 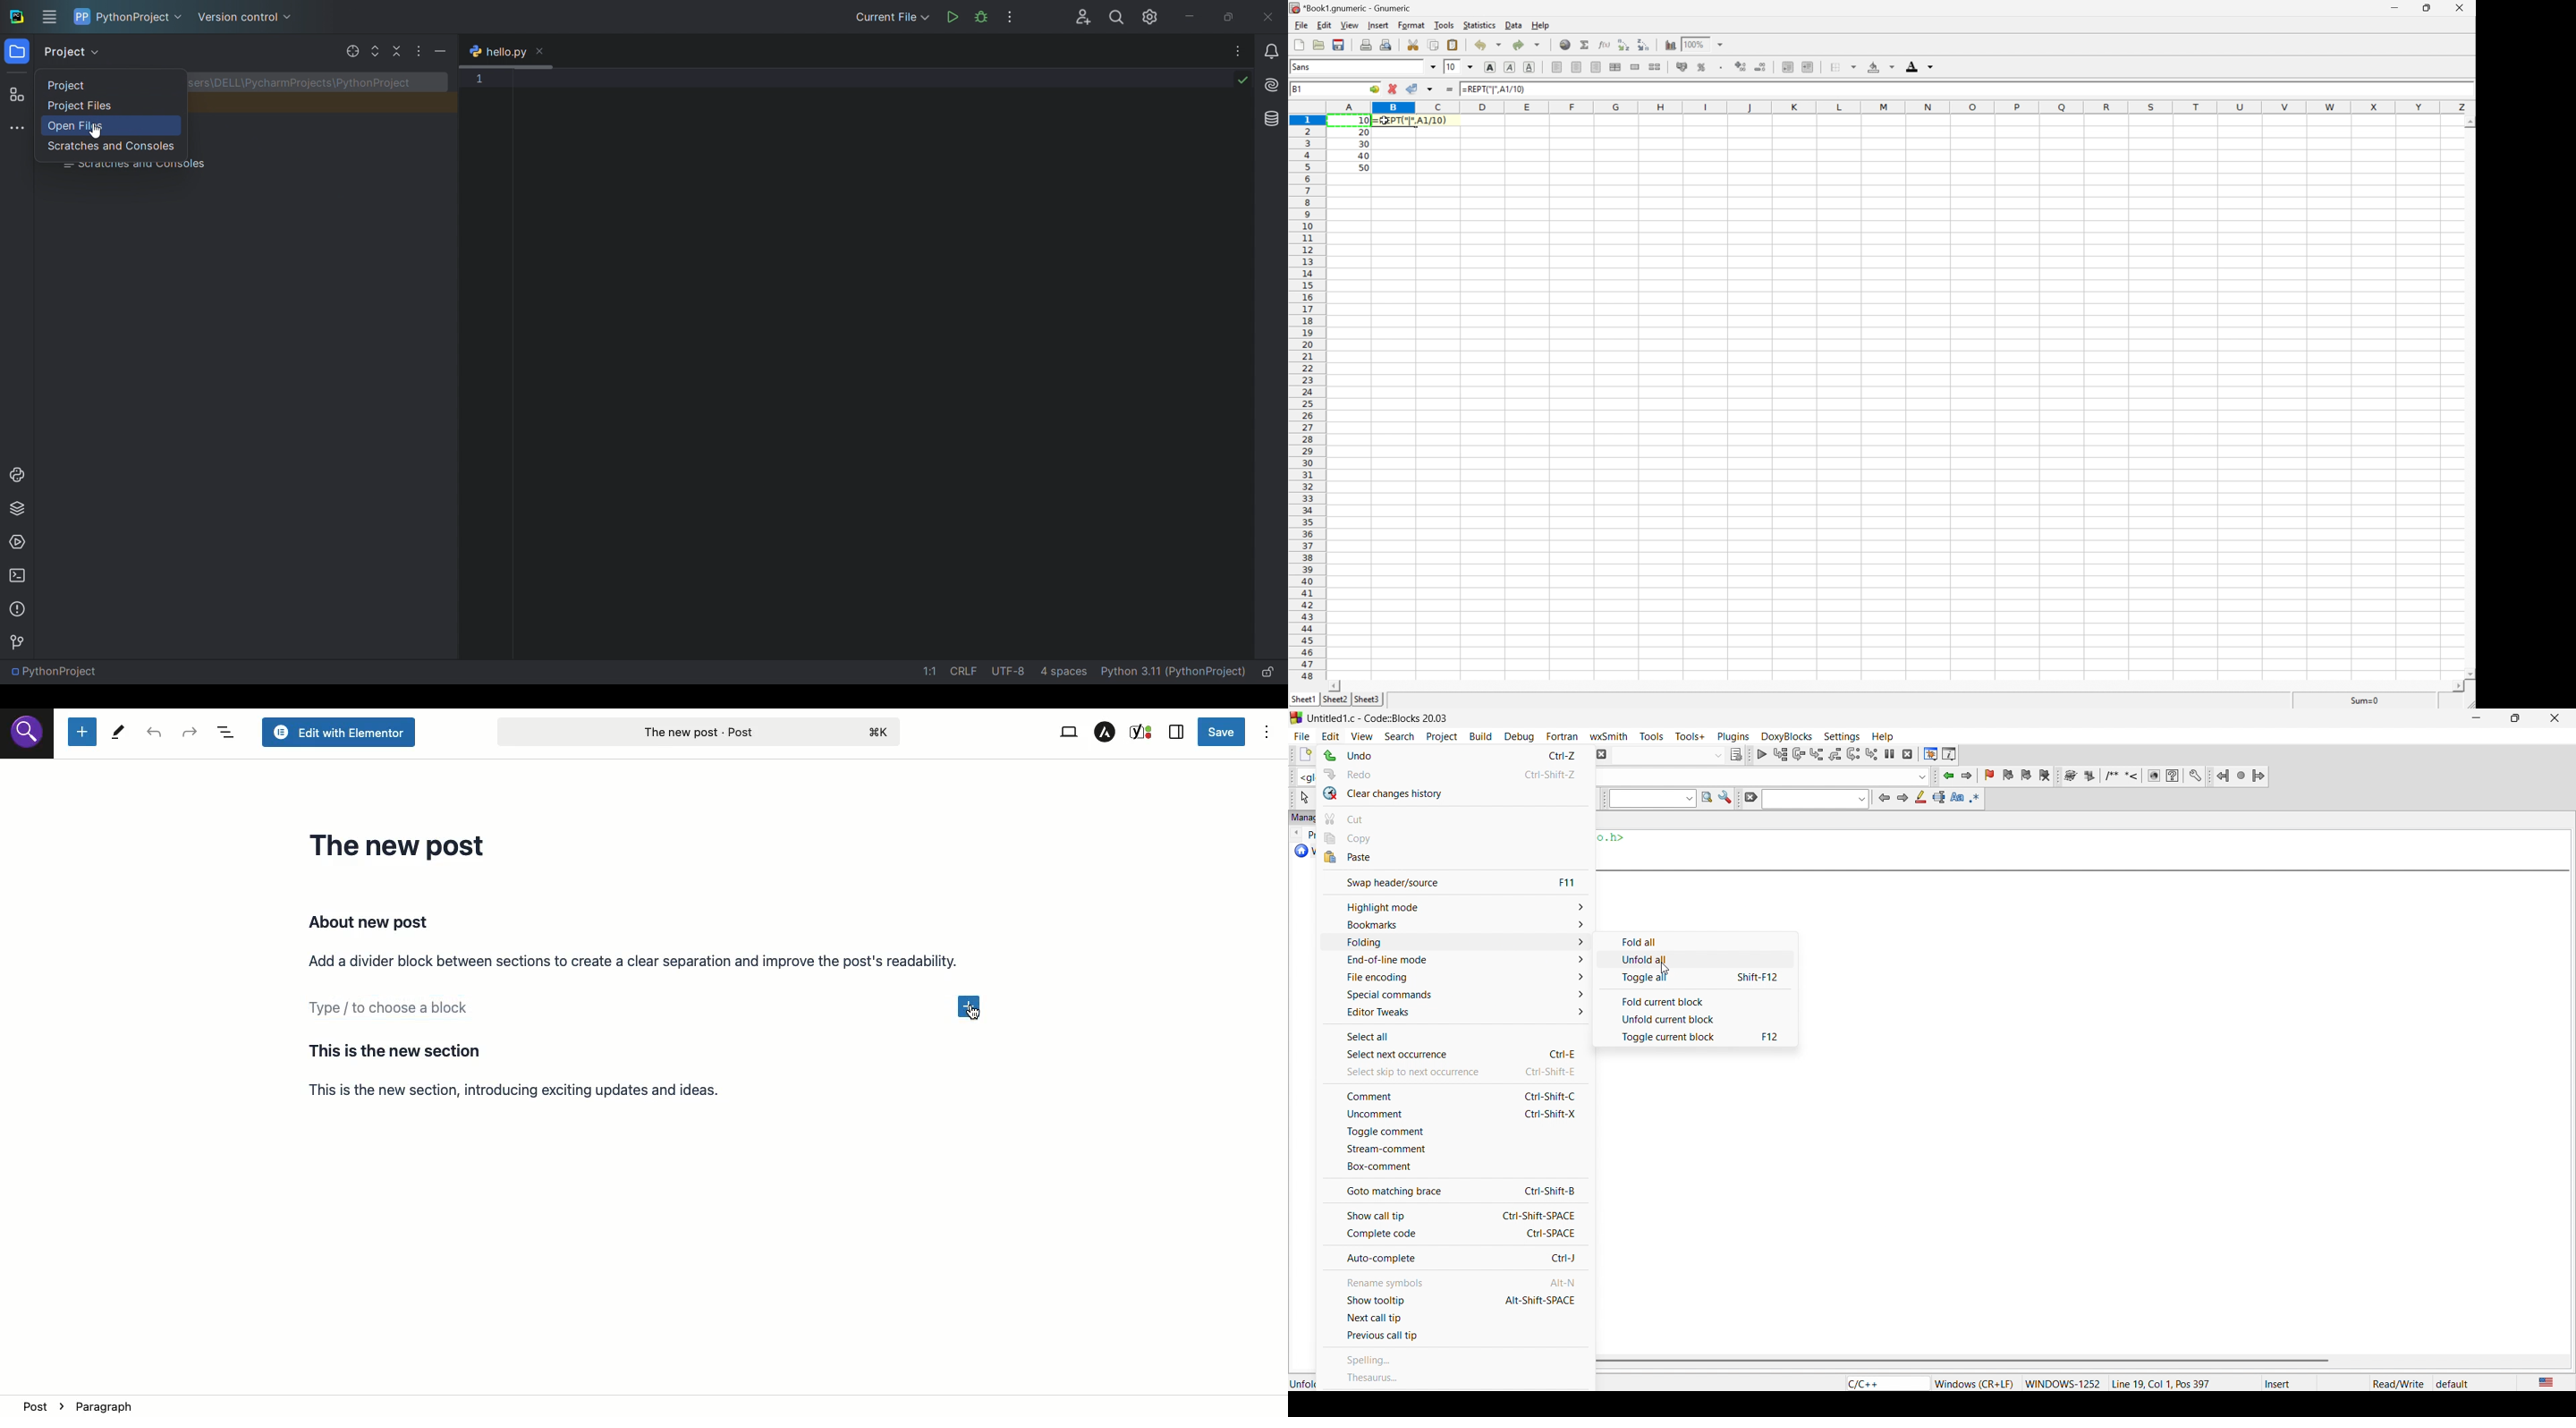 I want to click on undo, so click(x=1452, y=756).